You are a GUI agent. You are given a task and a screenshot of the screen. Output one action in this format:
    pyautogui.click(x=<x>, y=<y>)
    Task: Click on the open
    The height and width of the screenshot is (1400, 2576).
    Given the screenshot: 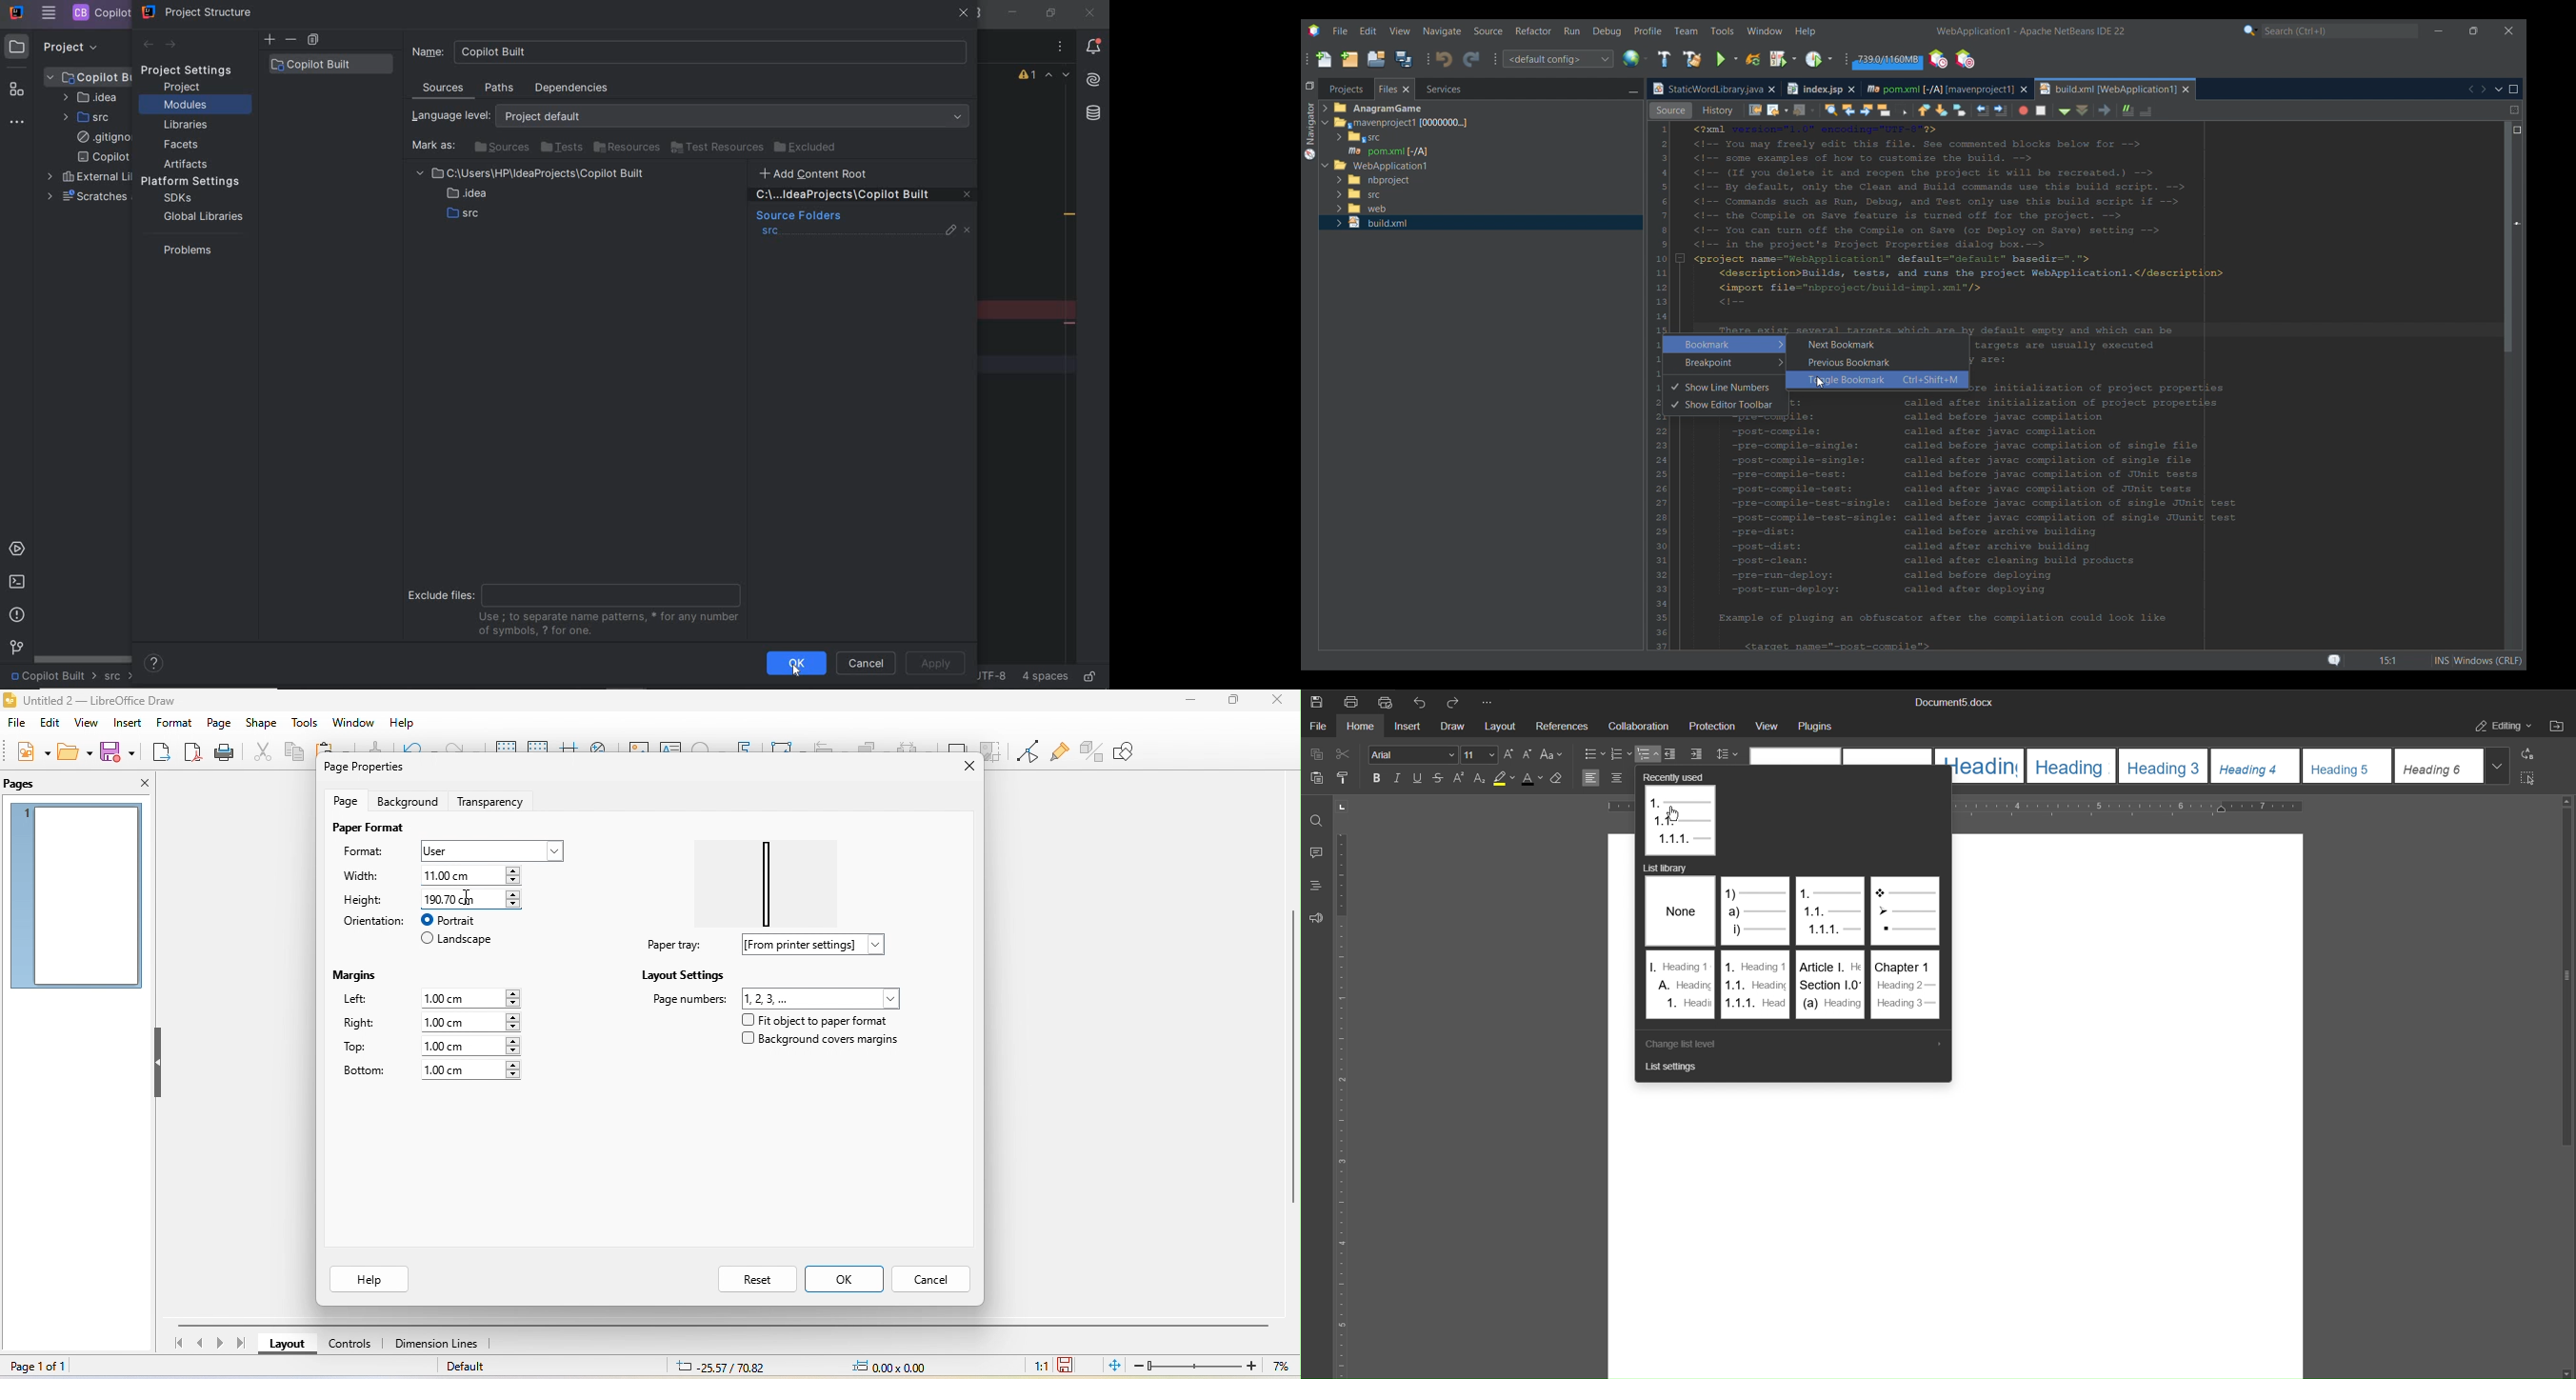 What is the action you would take?
    pyautogui.click(x=73, y=751)
    